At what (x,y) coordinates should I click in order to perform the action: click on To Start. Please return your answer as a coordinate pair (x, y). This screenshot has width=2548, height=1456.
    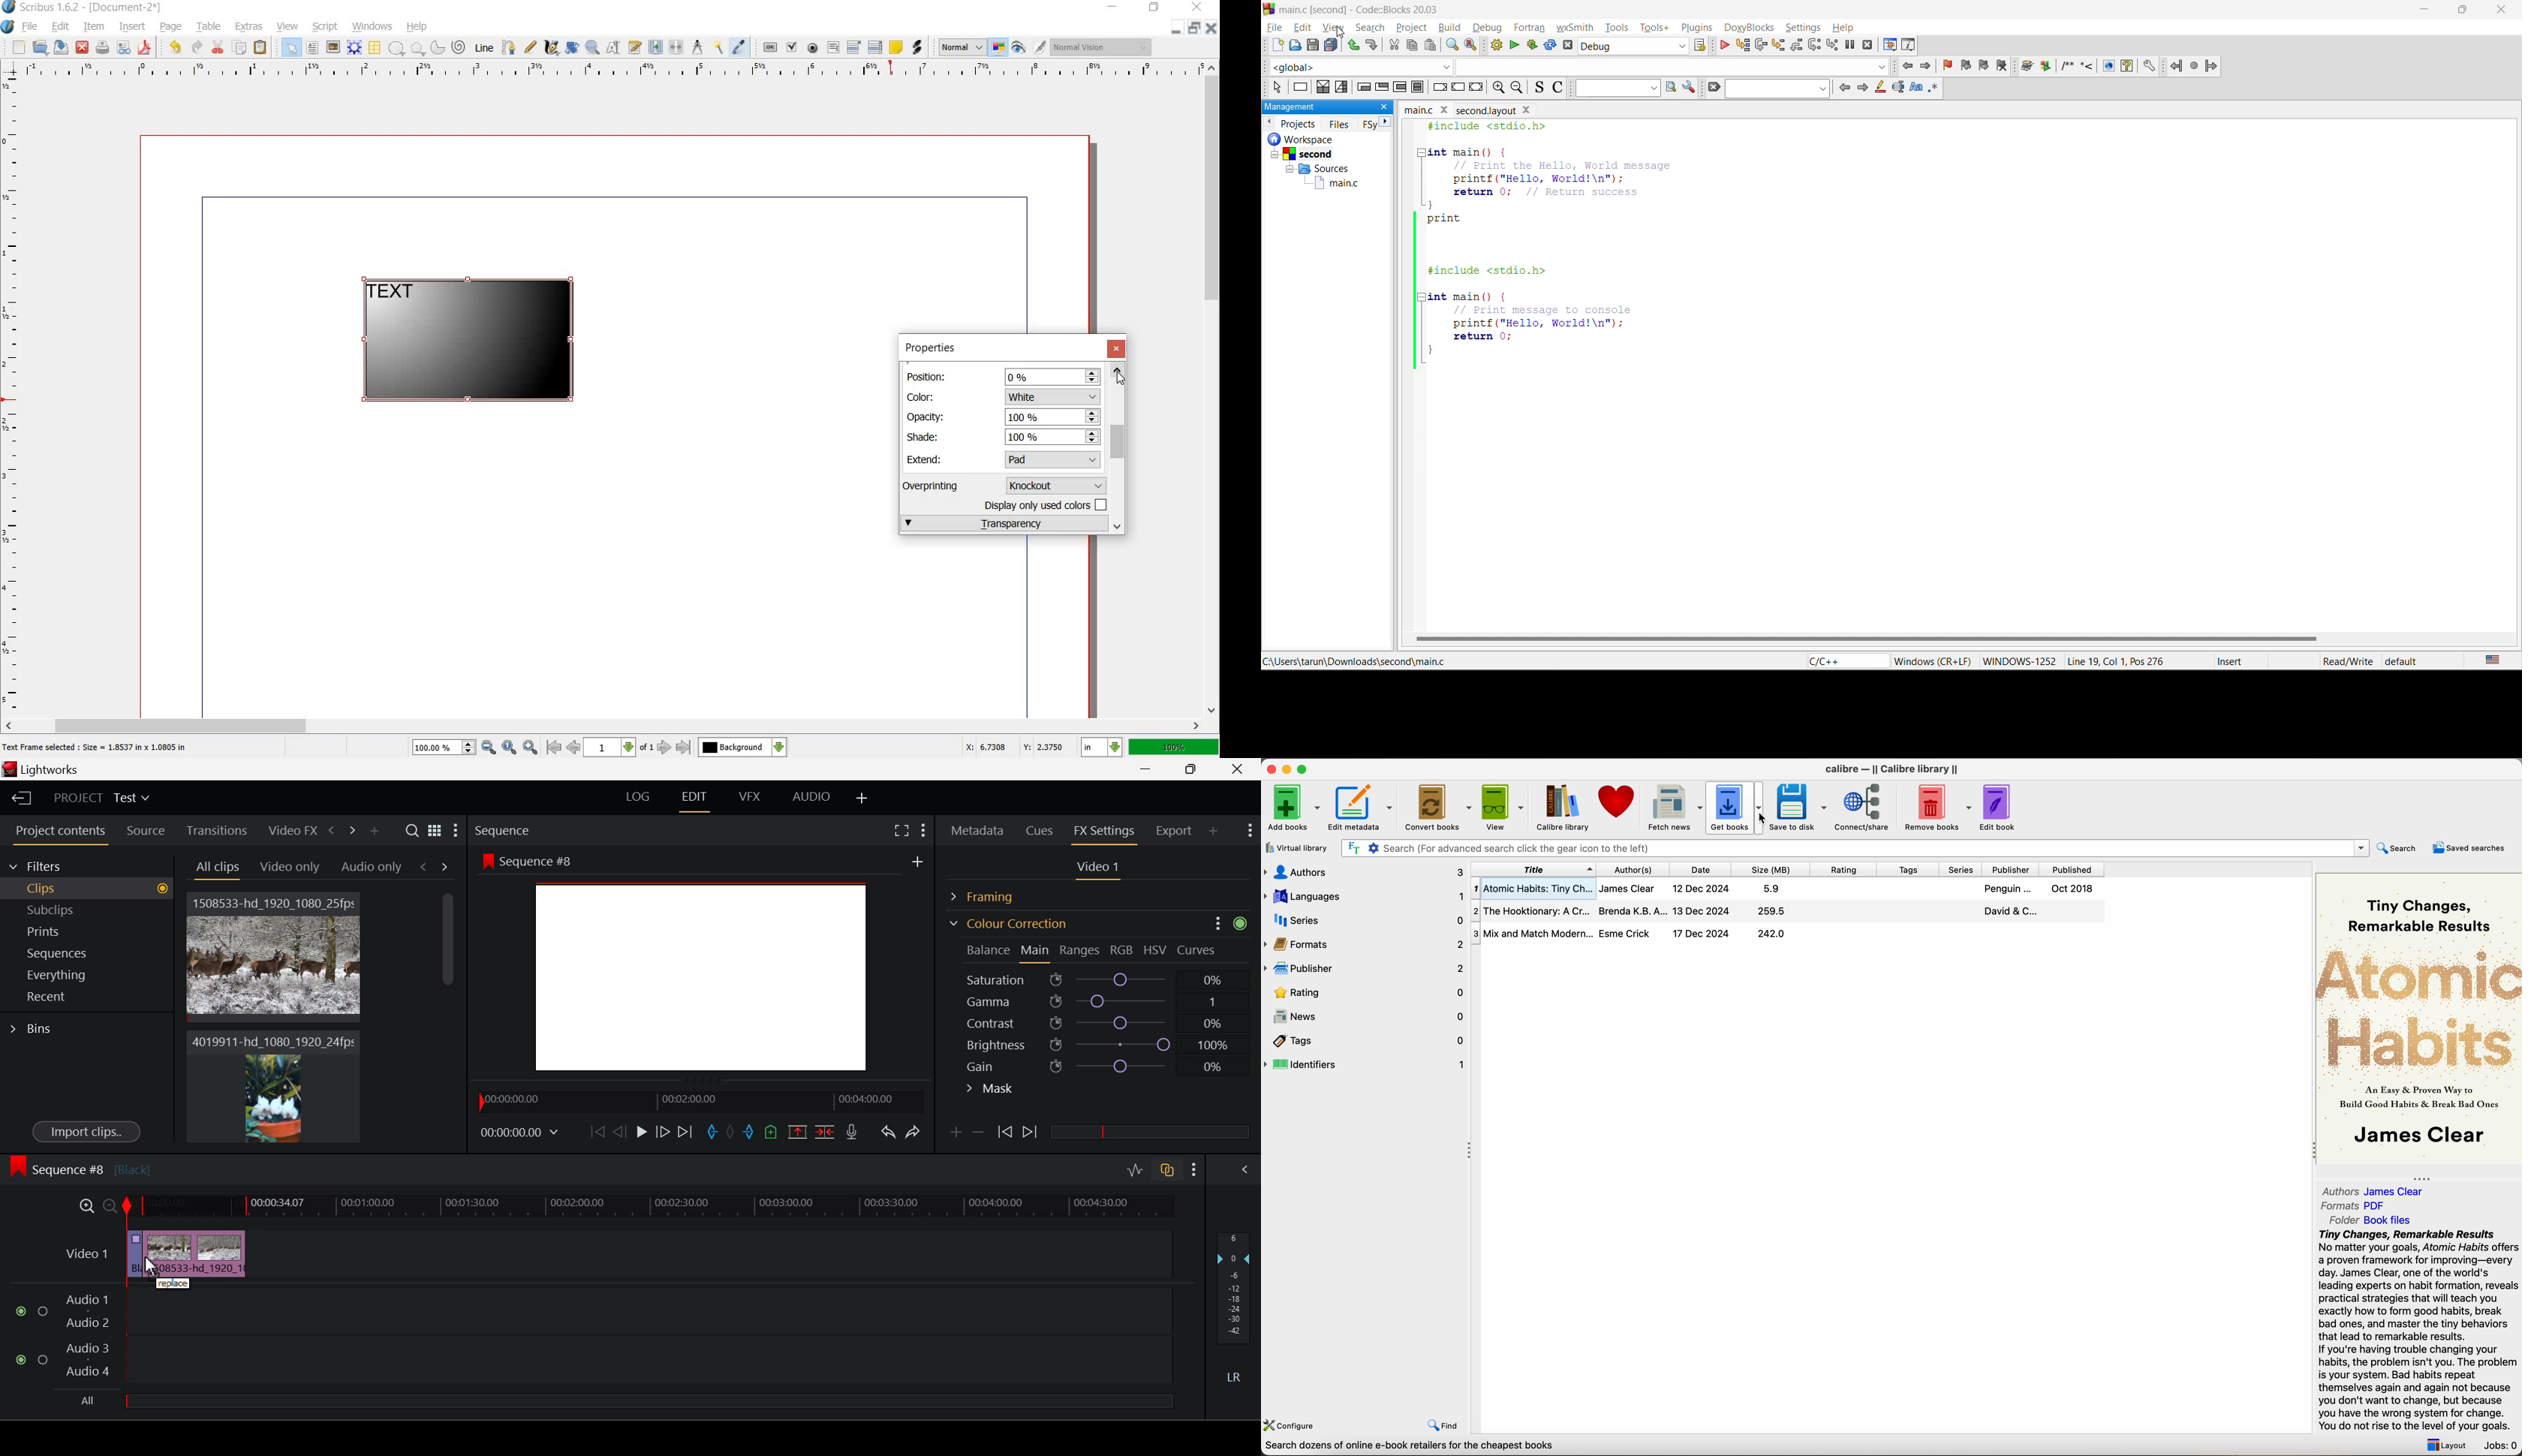
    Looking at the image, I should click on (596, 1132).